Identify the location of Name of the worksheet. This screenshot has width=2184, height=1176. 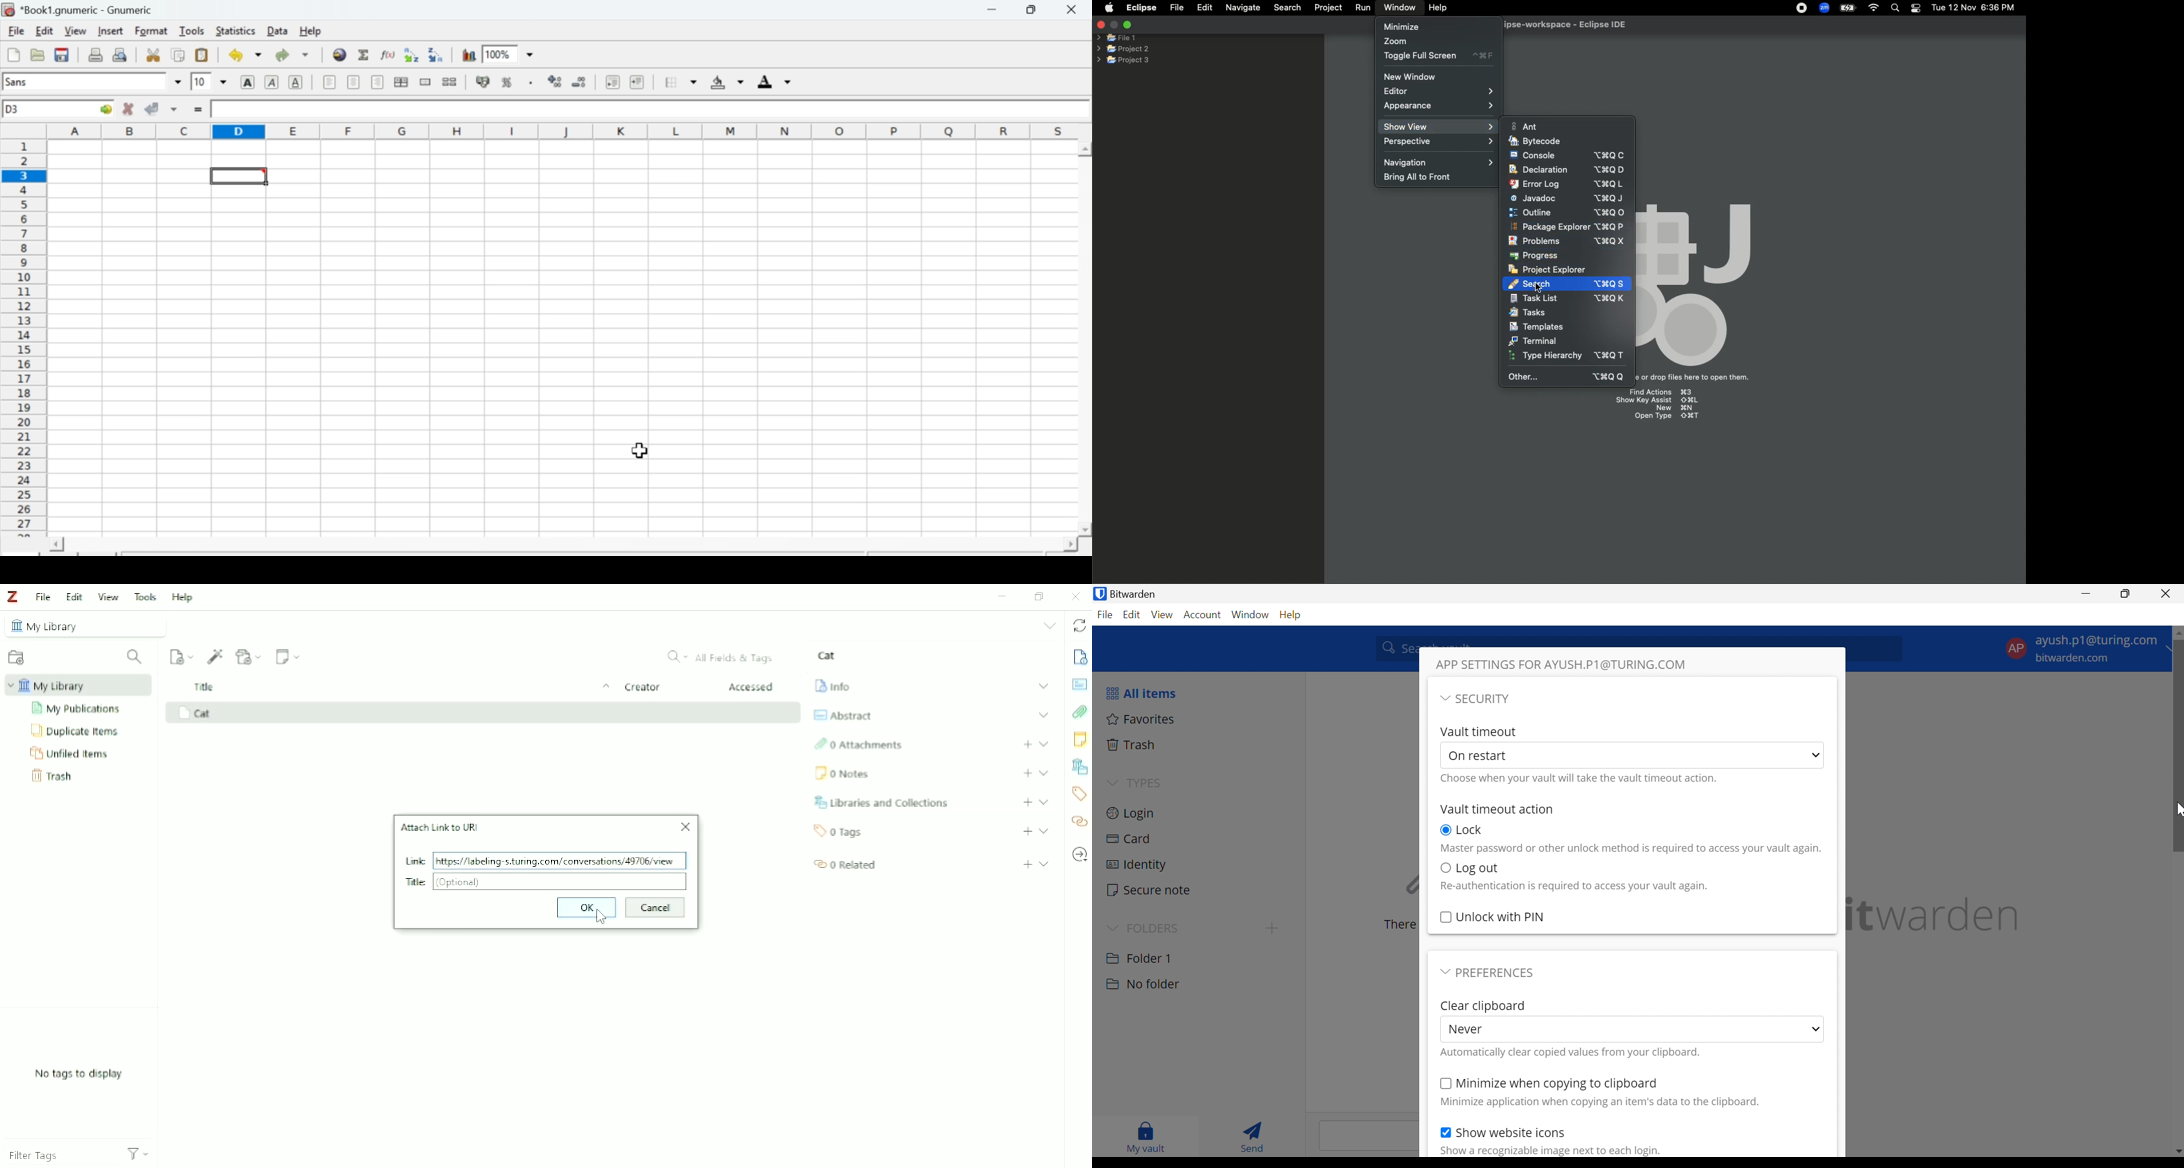
(90, 9).